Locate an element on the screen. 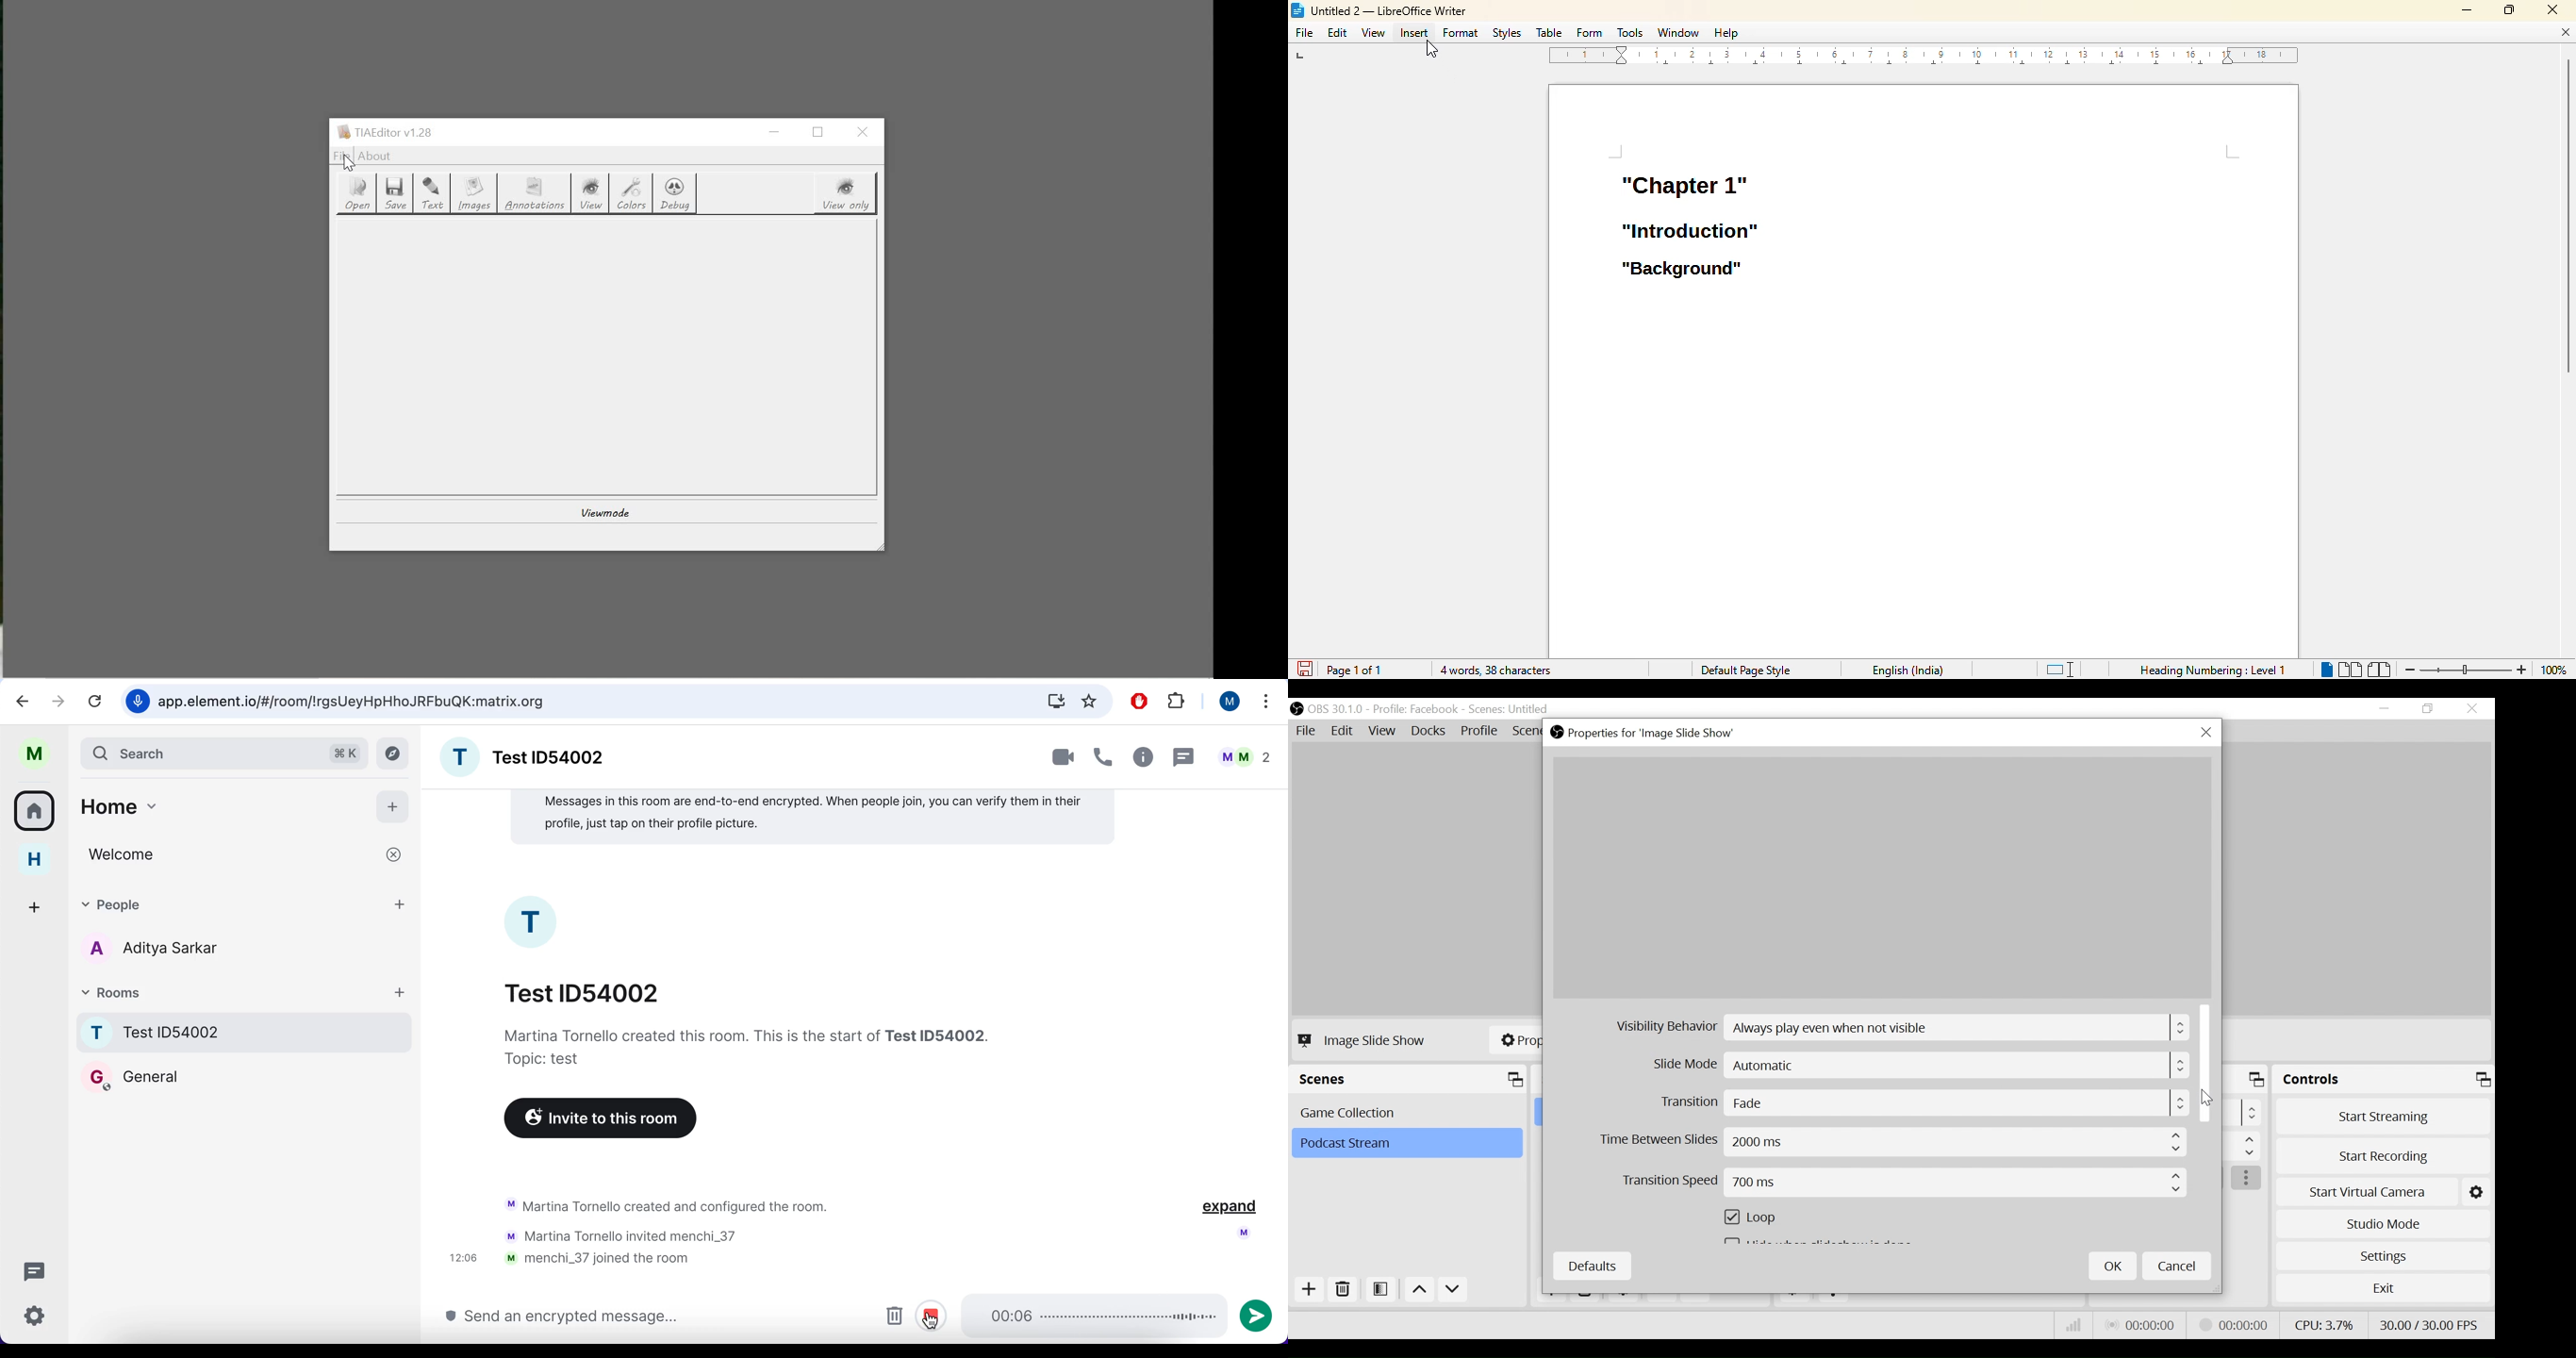  extensions is located at coordinates (1176, 700).